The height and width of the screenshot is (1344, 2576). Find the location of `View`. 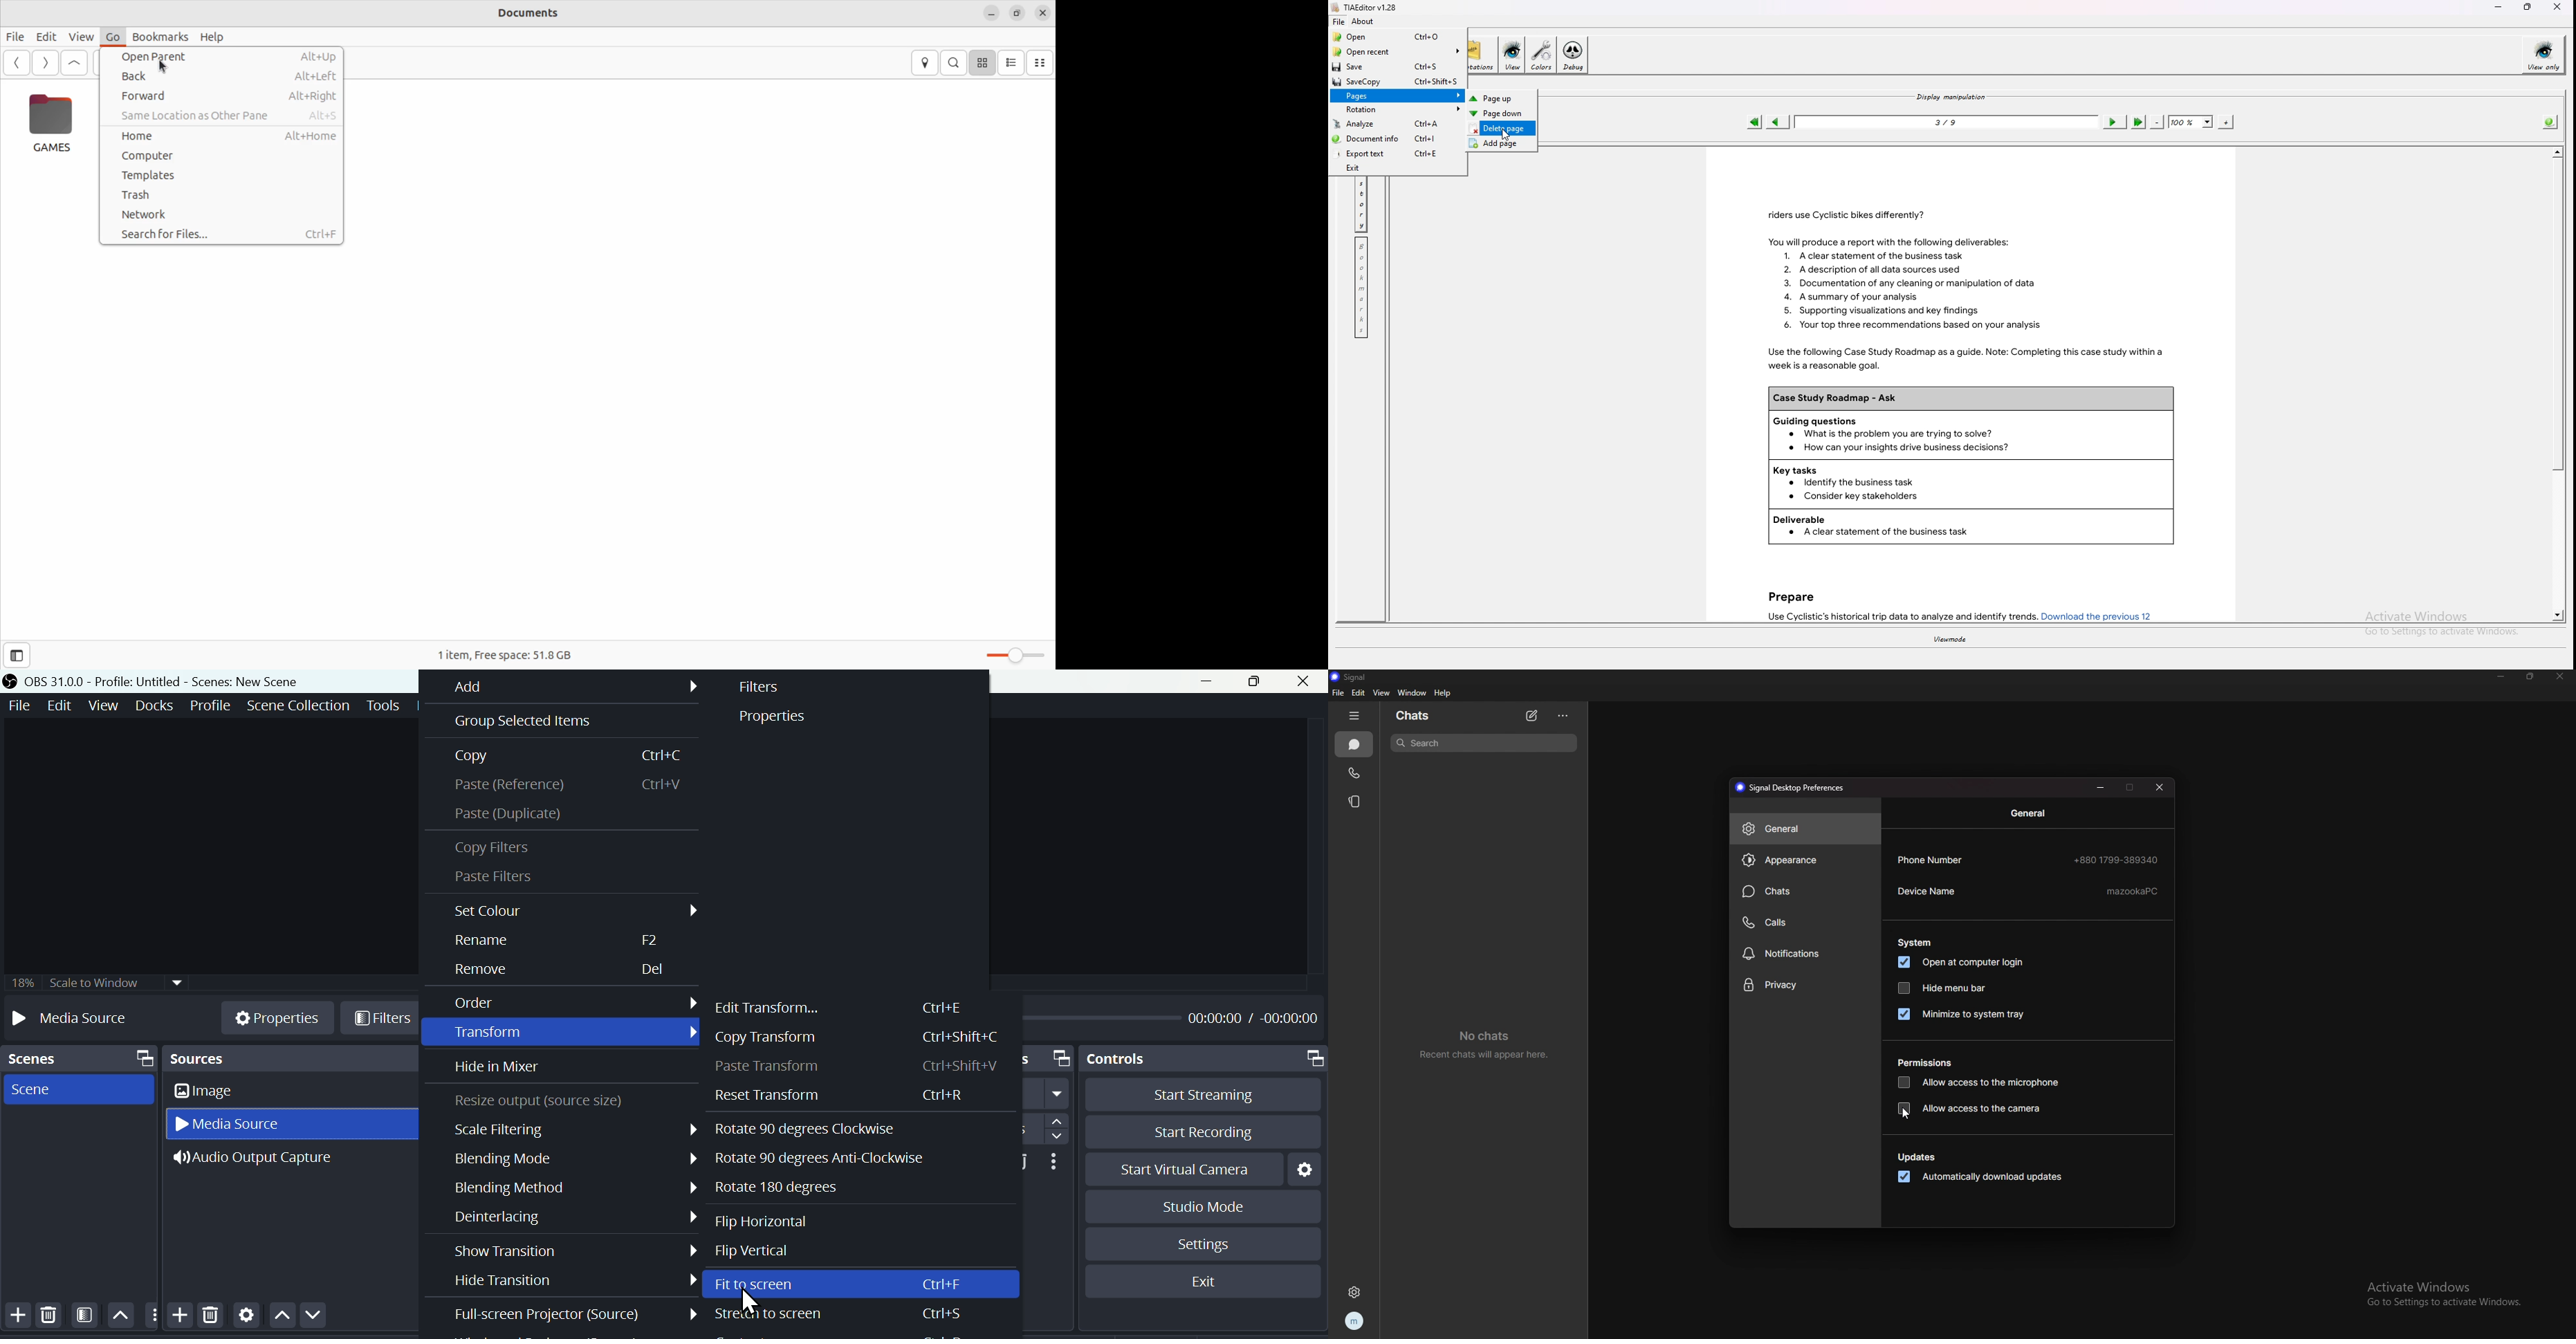

View is located at coordinates (103, 705).